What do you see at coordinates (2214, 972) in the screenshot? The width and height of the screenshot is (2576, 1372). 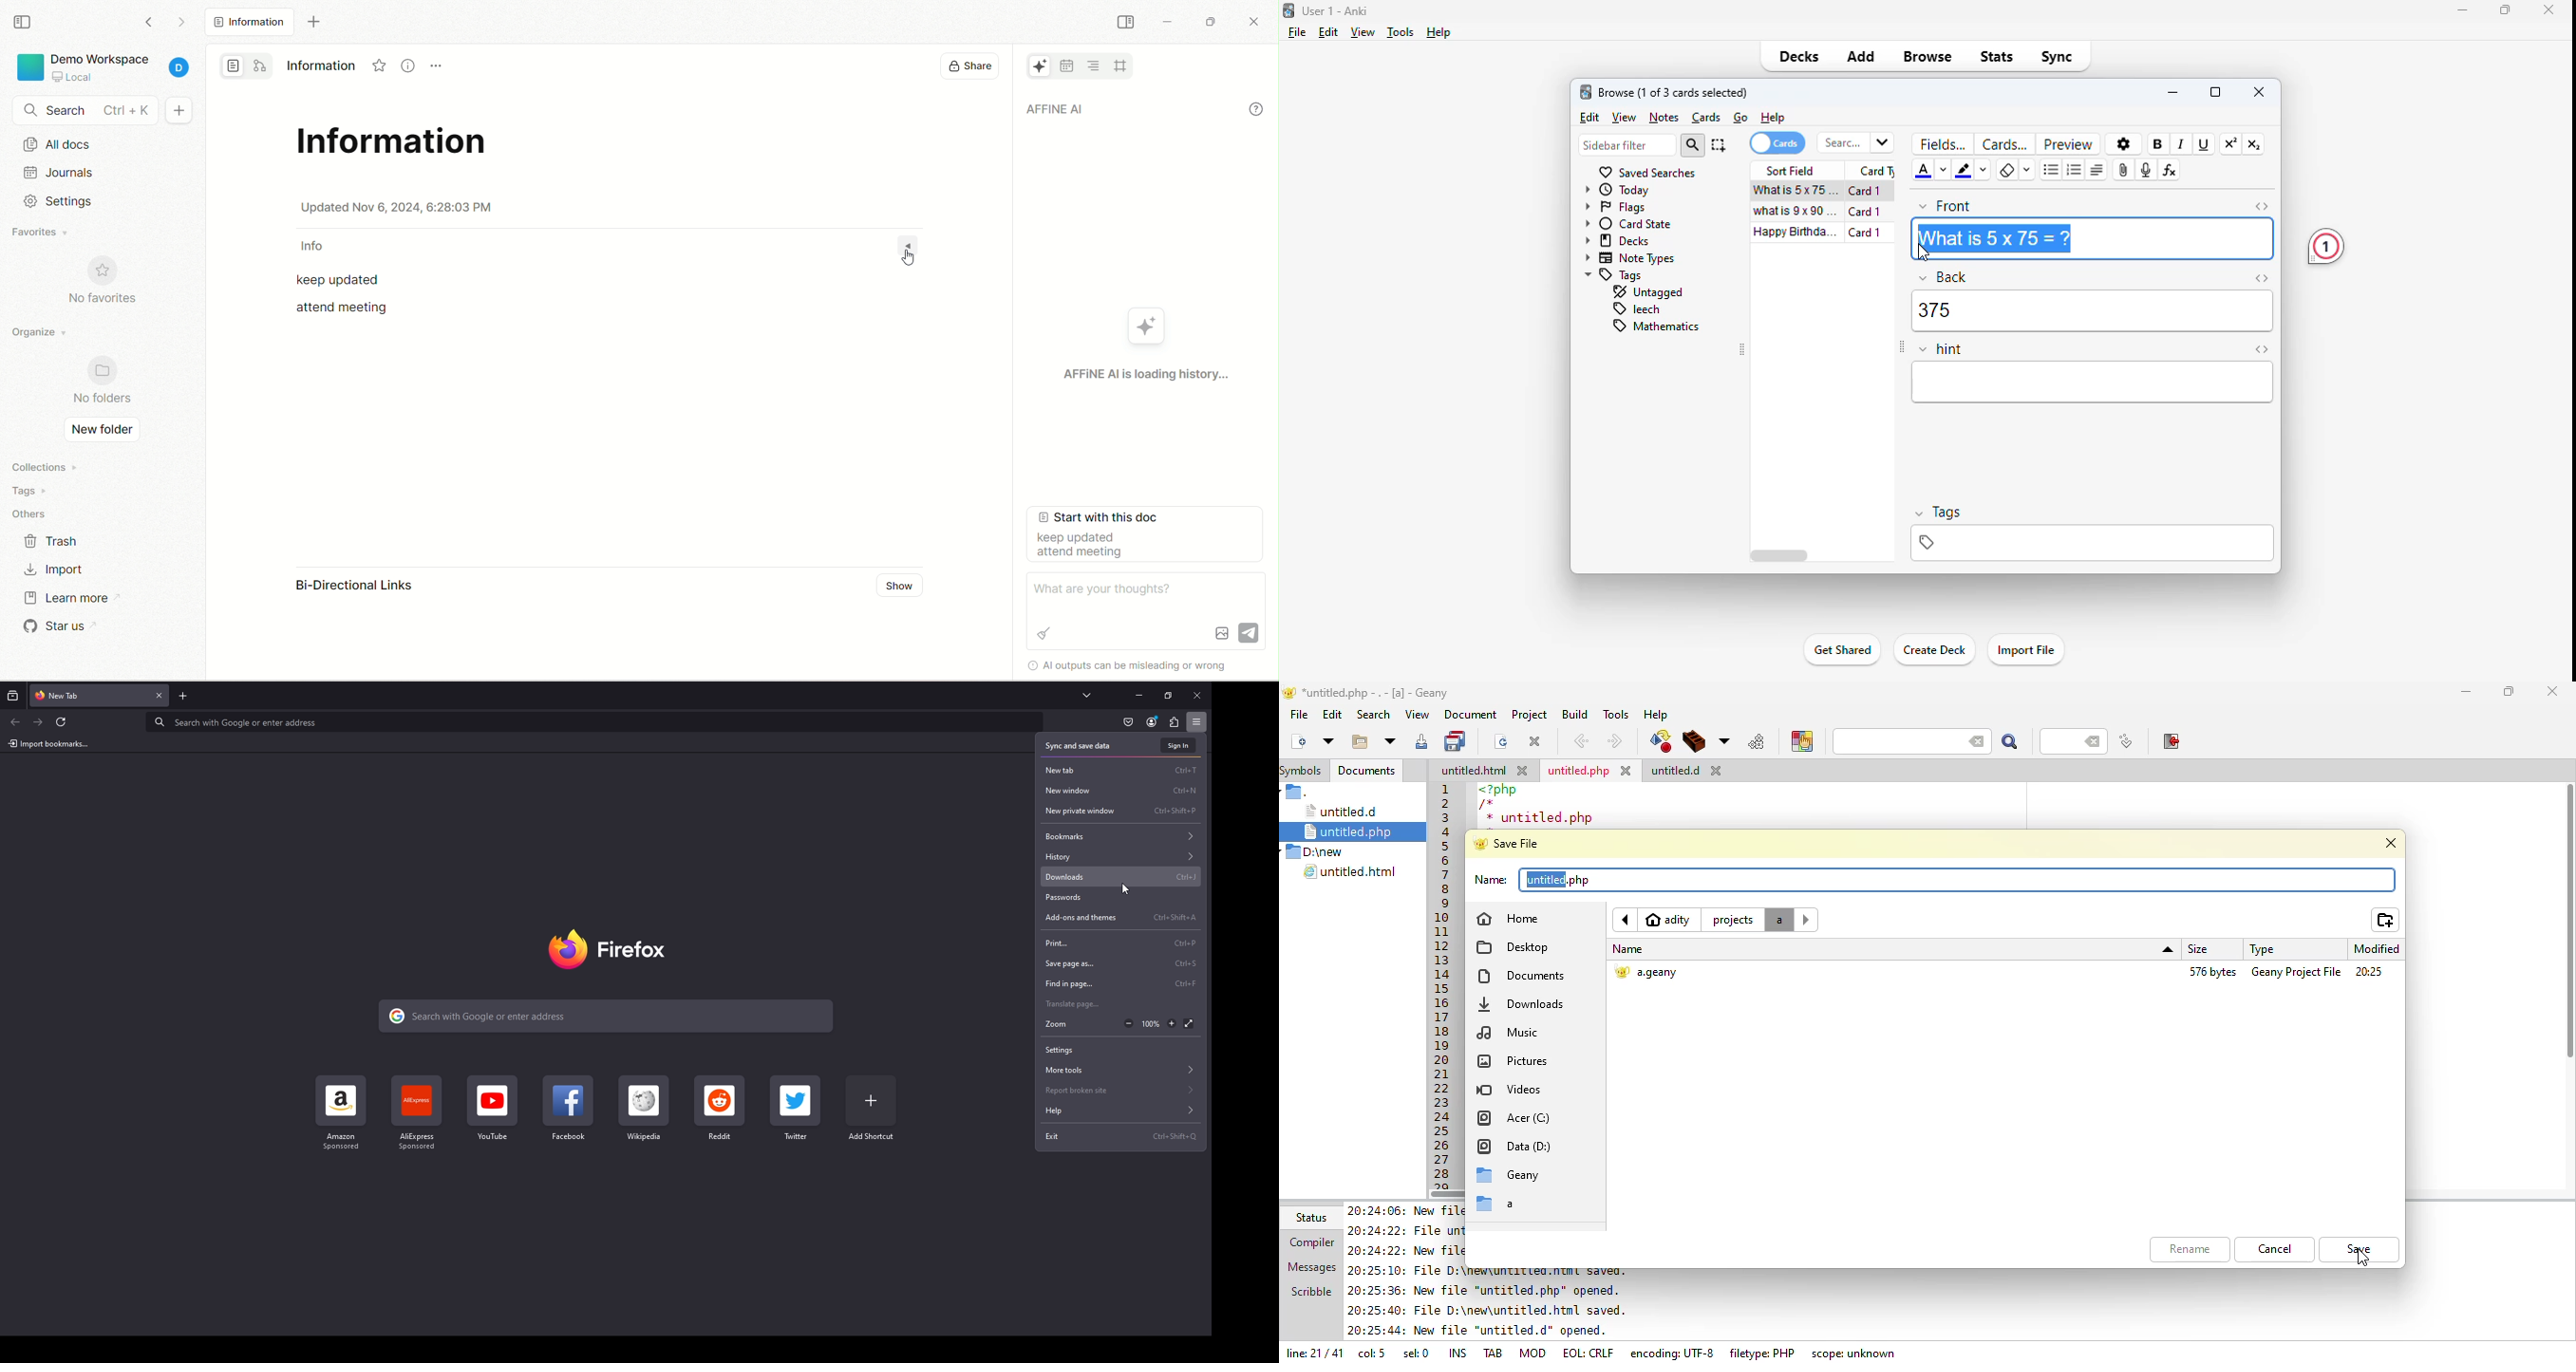 I see `size` at bounding box center [2214, 972].